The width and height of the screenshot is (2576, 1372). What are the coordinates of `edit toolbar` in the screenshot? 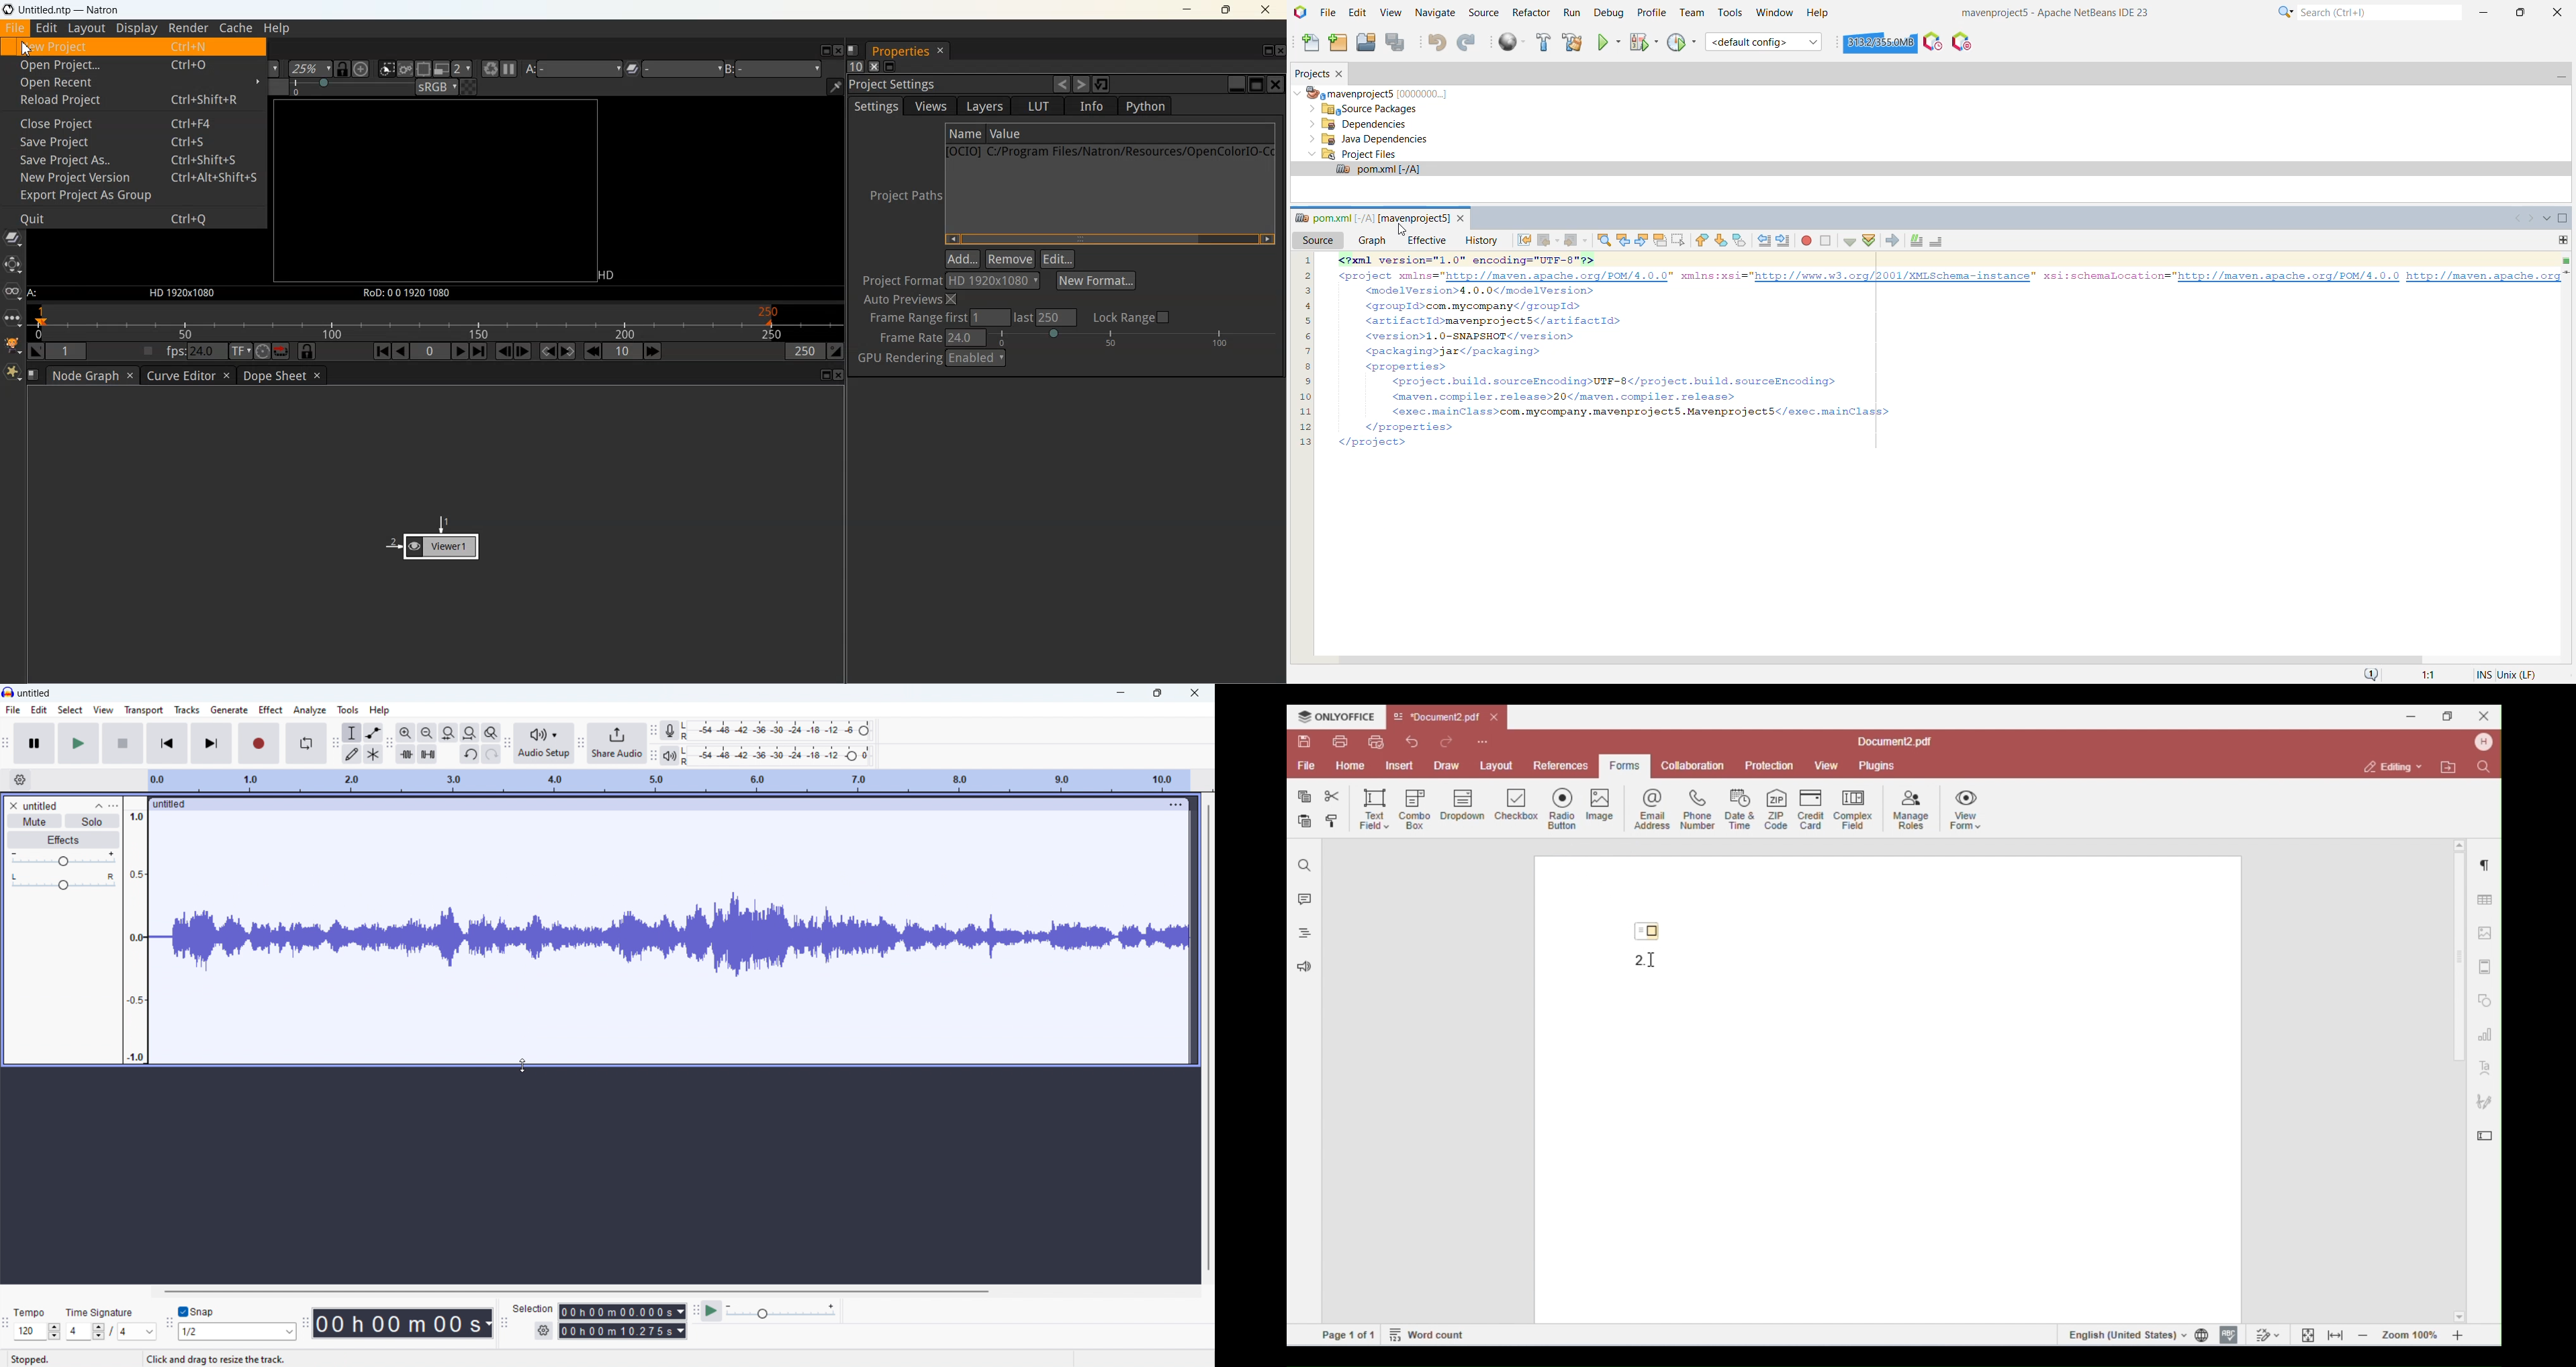 It's located at (390, 745).